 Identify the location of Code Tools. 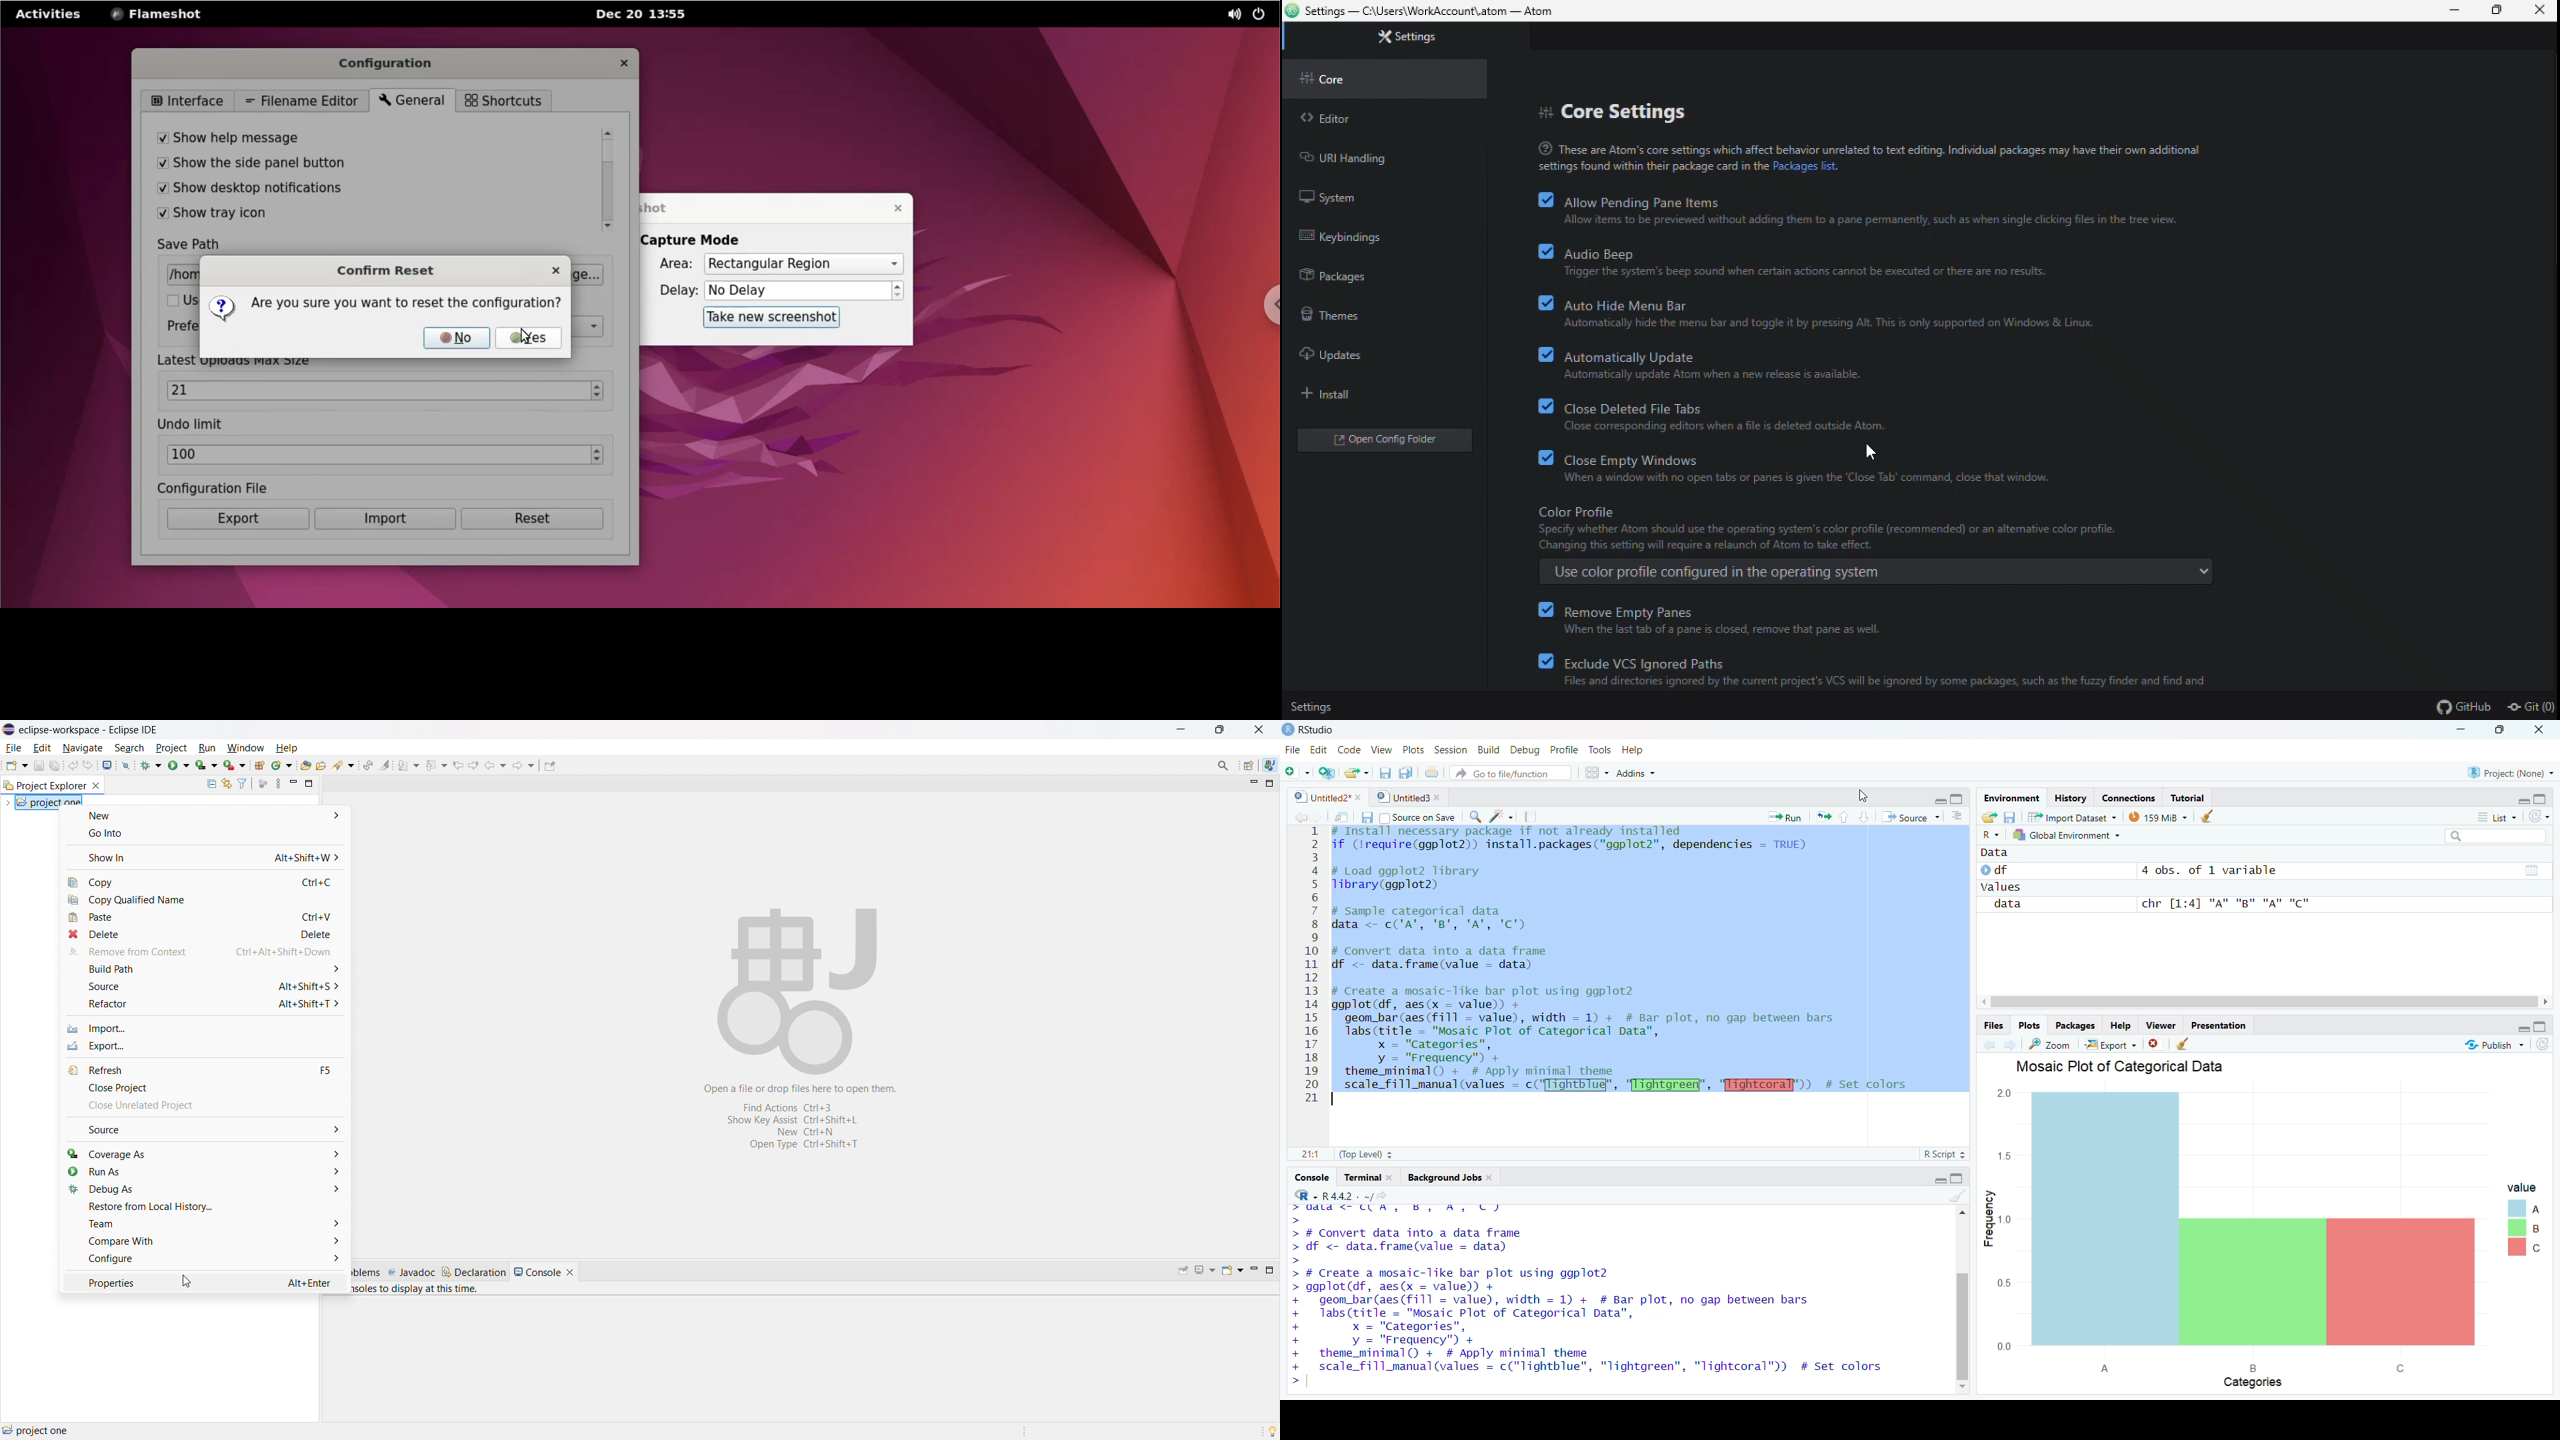
(1501, 817).